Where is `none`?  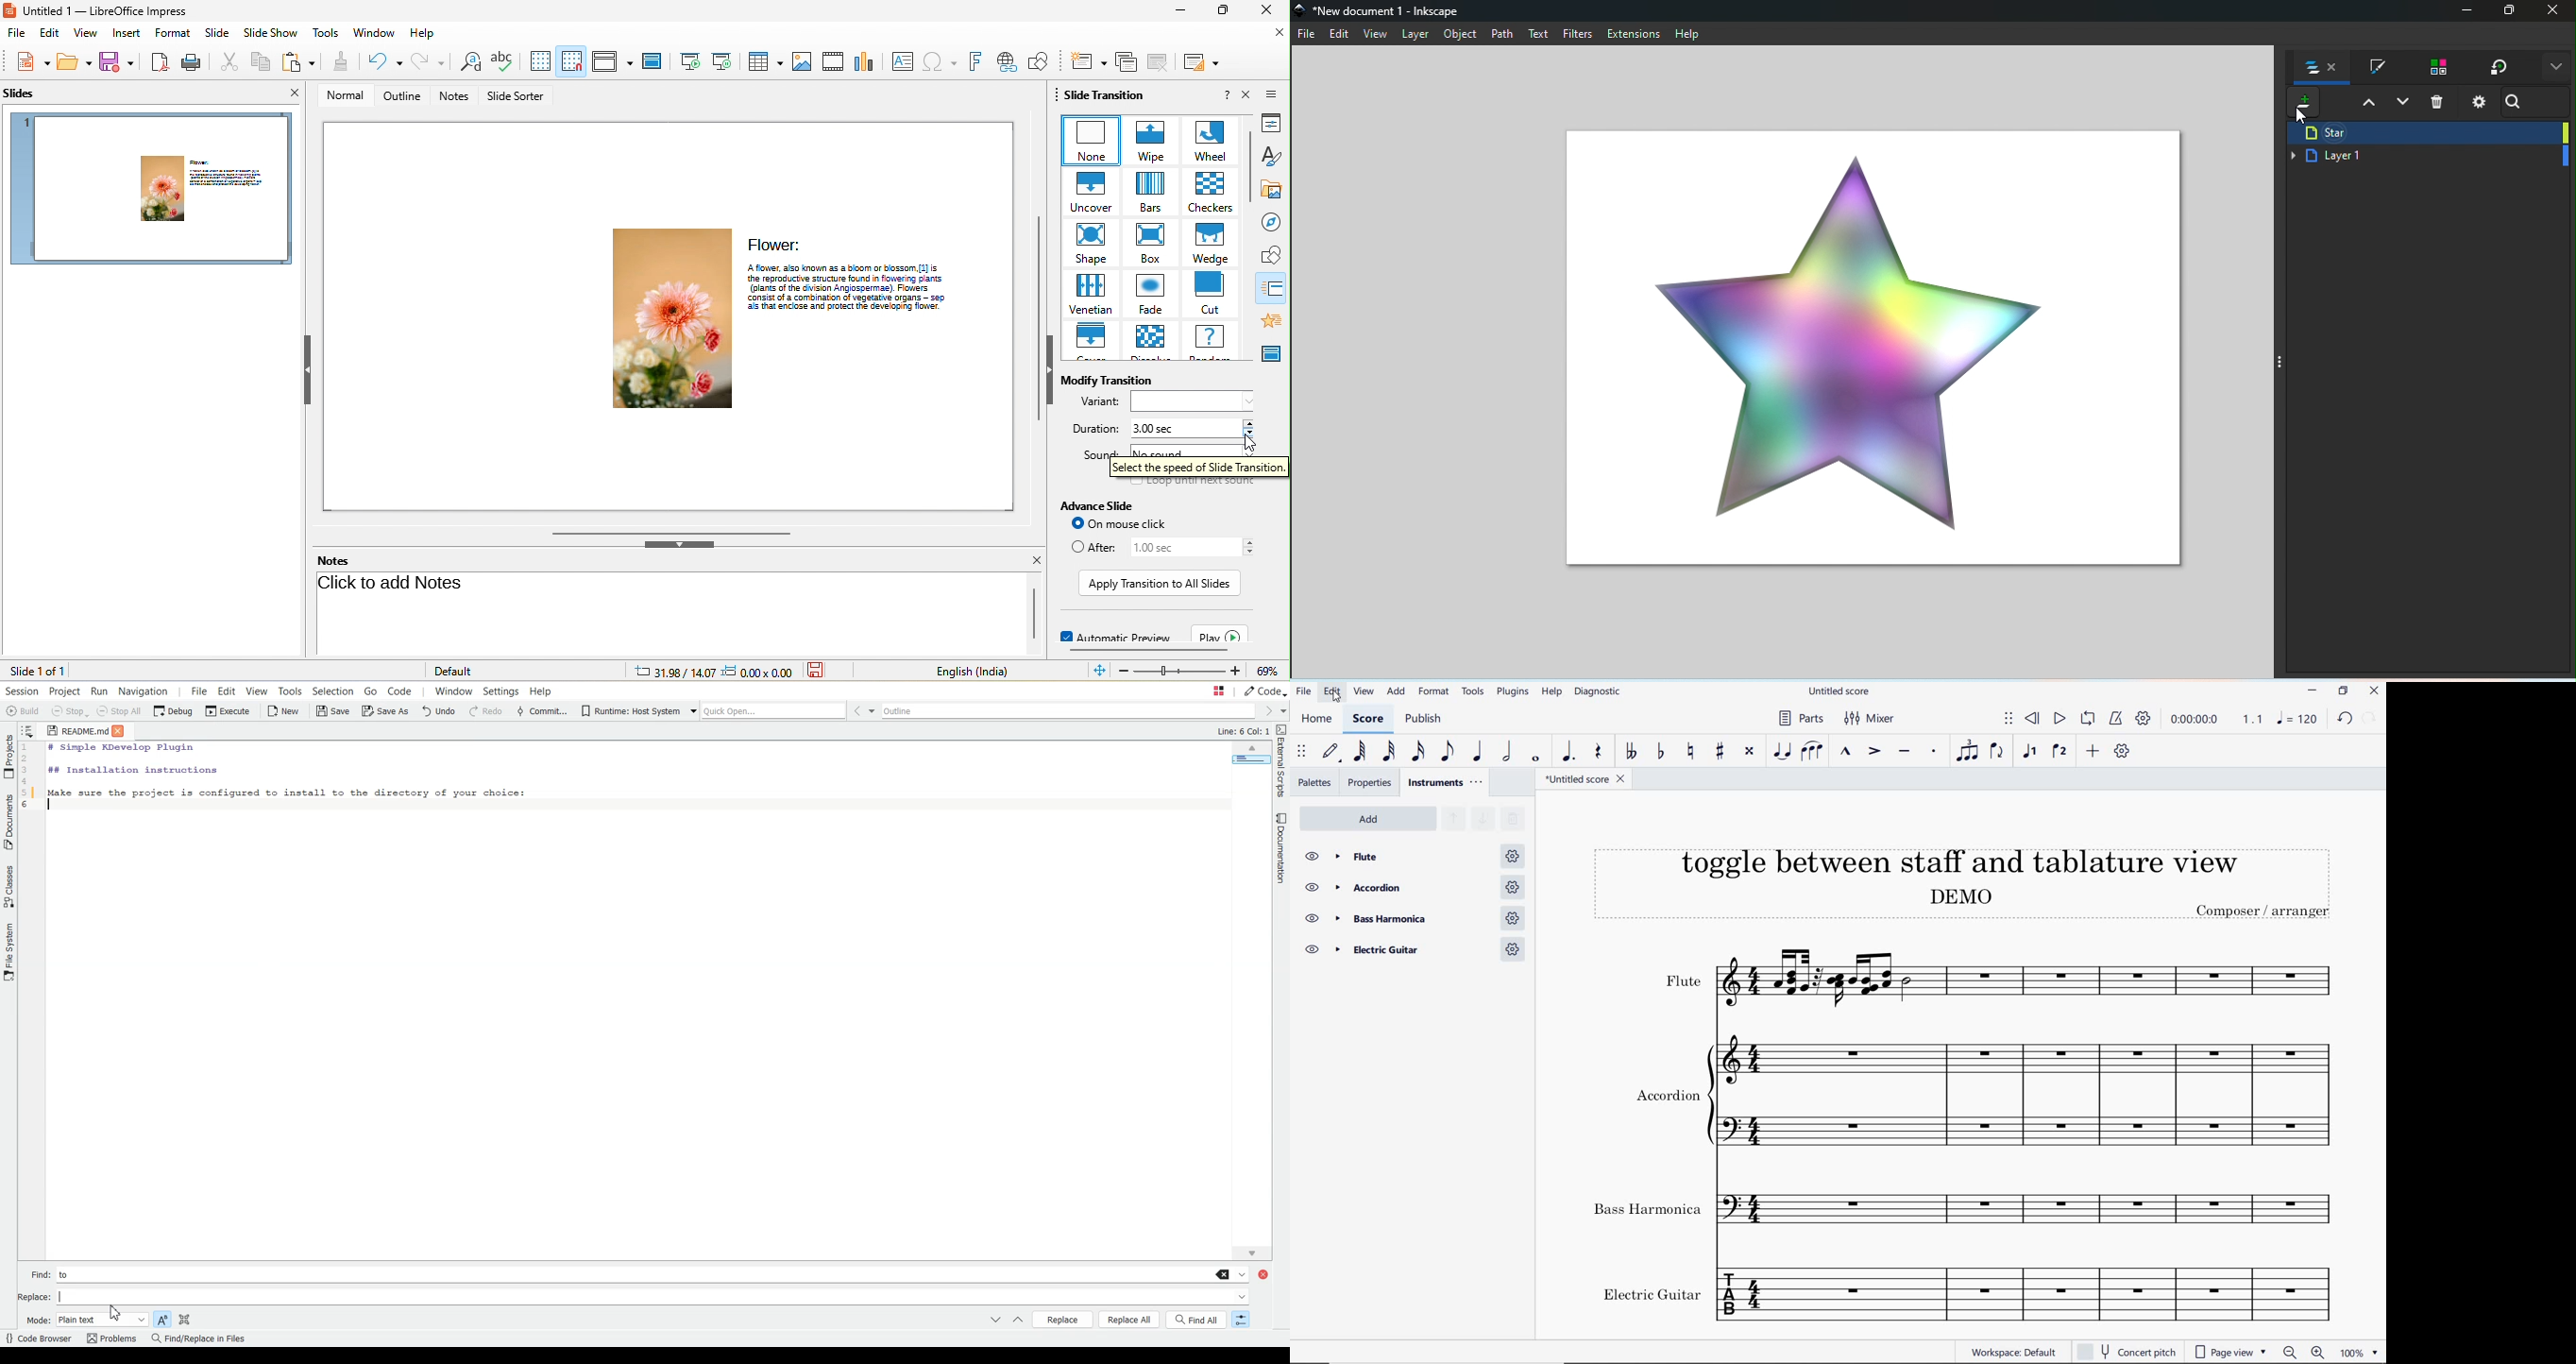 none is located at coordinates (1089, 140).